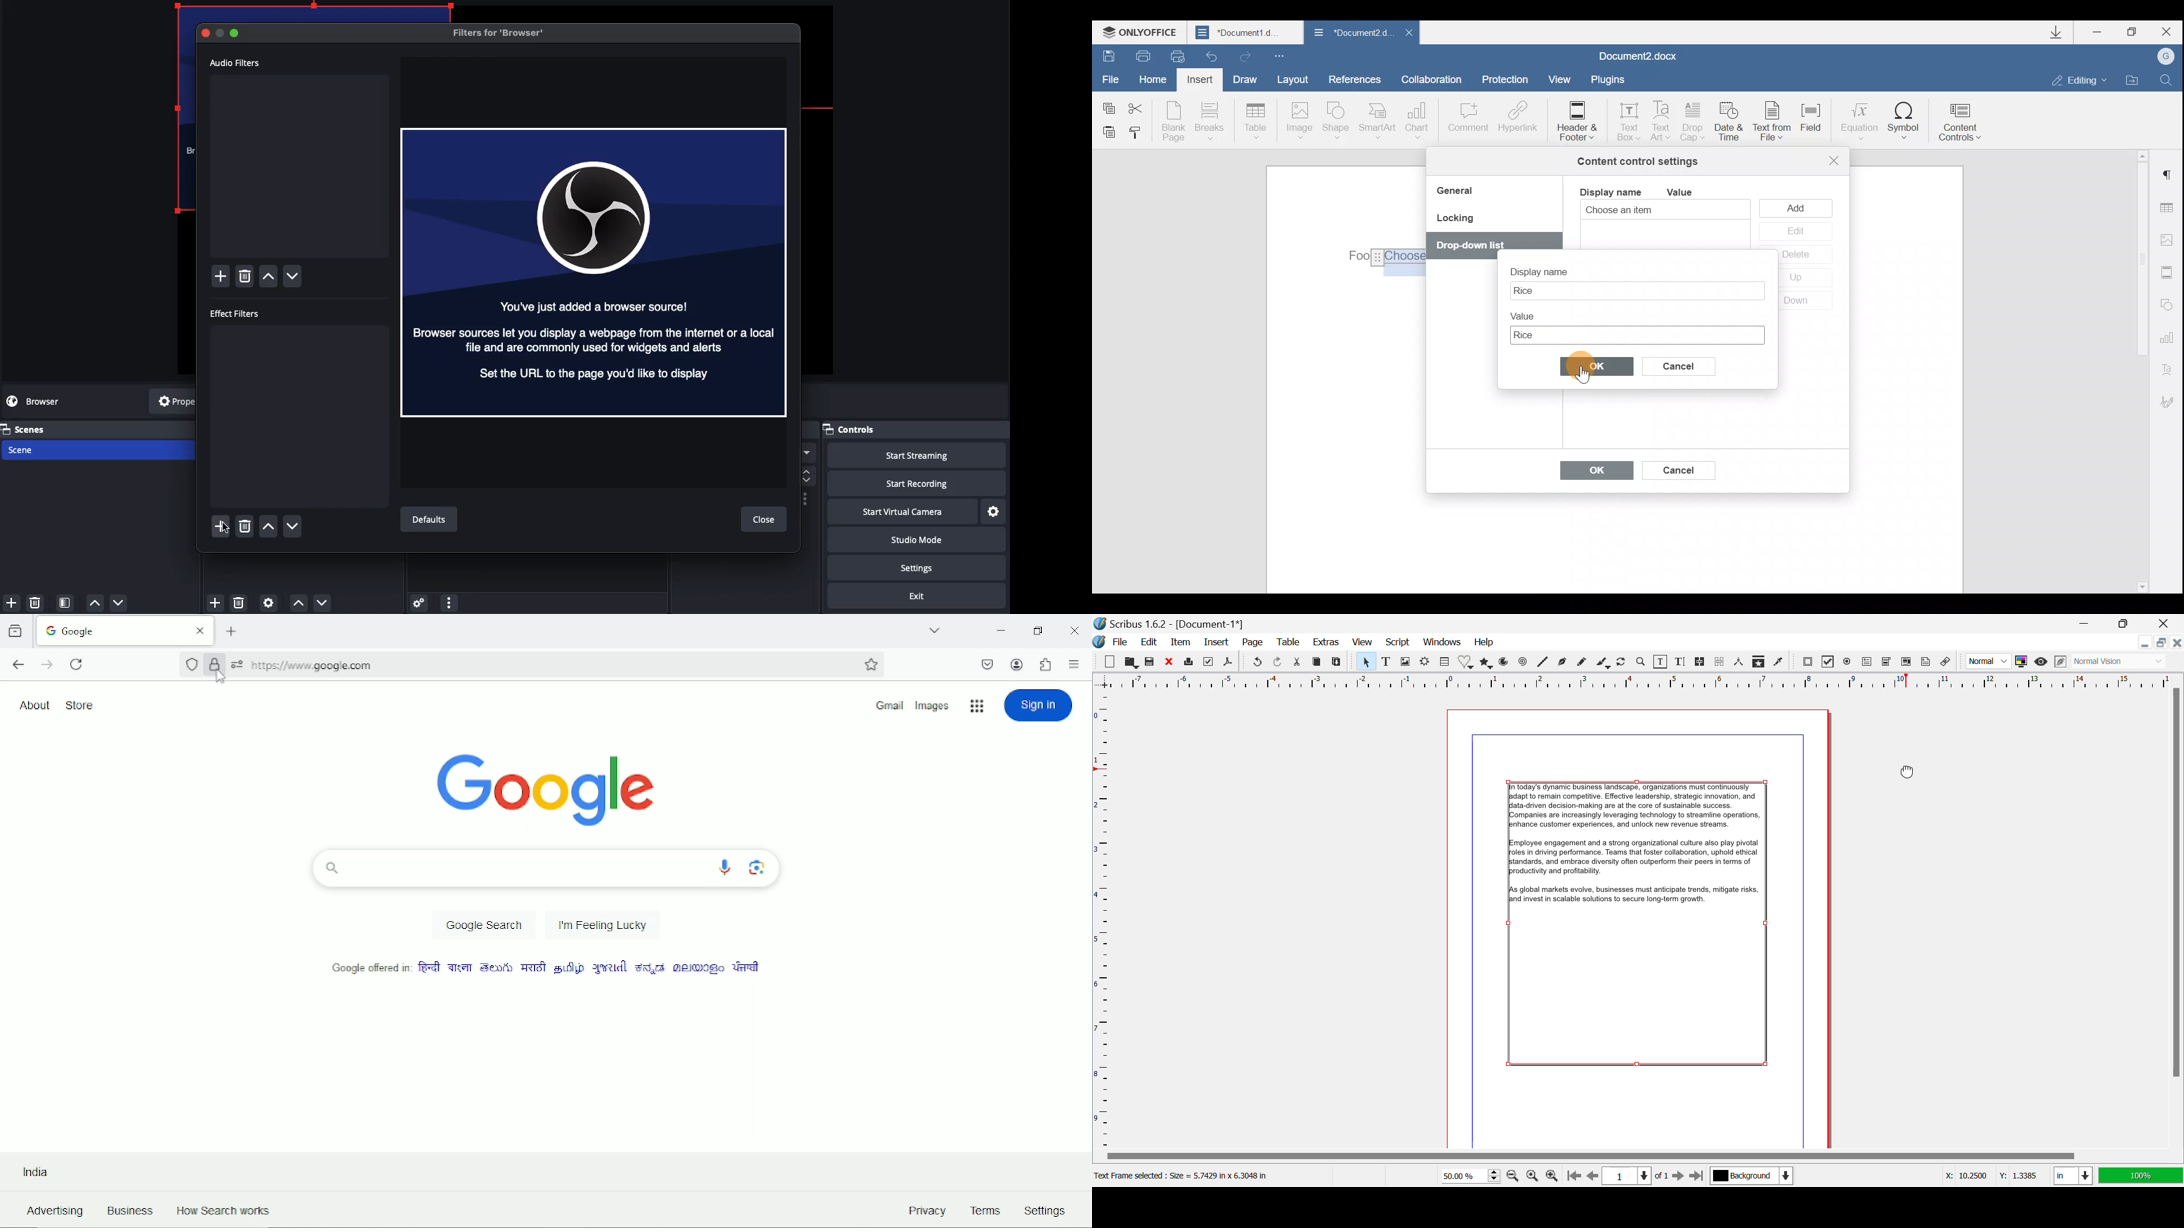 Image resolution: width=2184 pixels, height=1232 pixels. What do you see at coordinates (2177, 644) in the screenshot?
I see `Close` at bounding box center [2177, 644].